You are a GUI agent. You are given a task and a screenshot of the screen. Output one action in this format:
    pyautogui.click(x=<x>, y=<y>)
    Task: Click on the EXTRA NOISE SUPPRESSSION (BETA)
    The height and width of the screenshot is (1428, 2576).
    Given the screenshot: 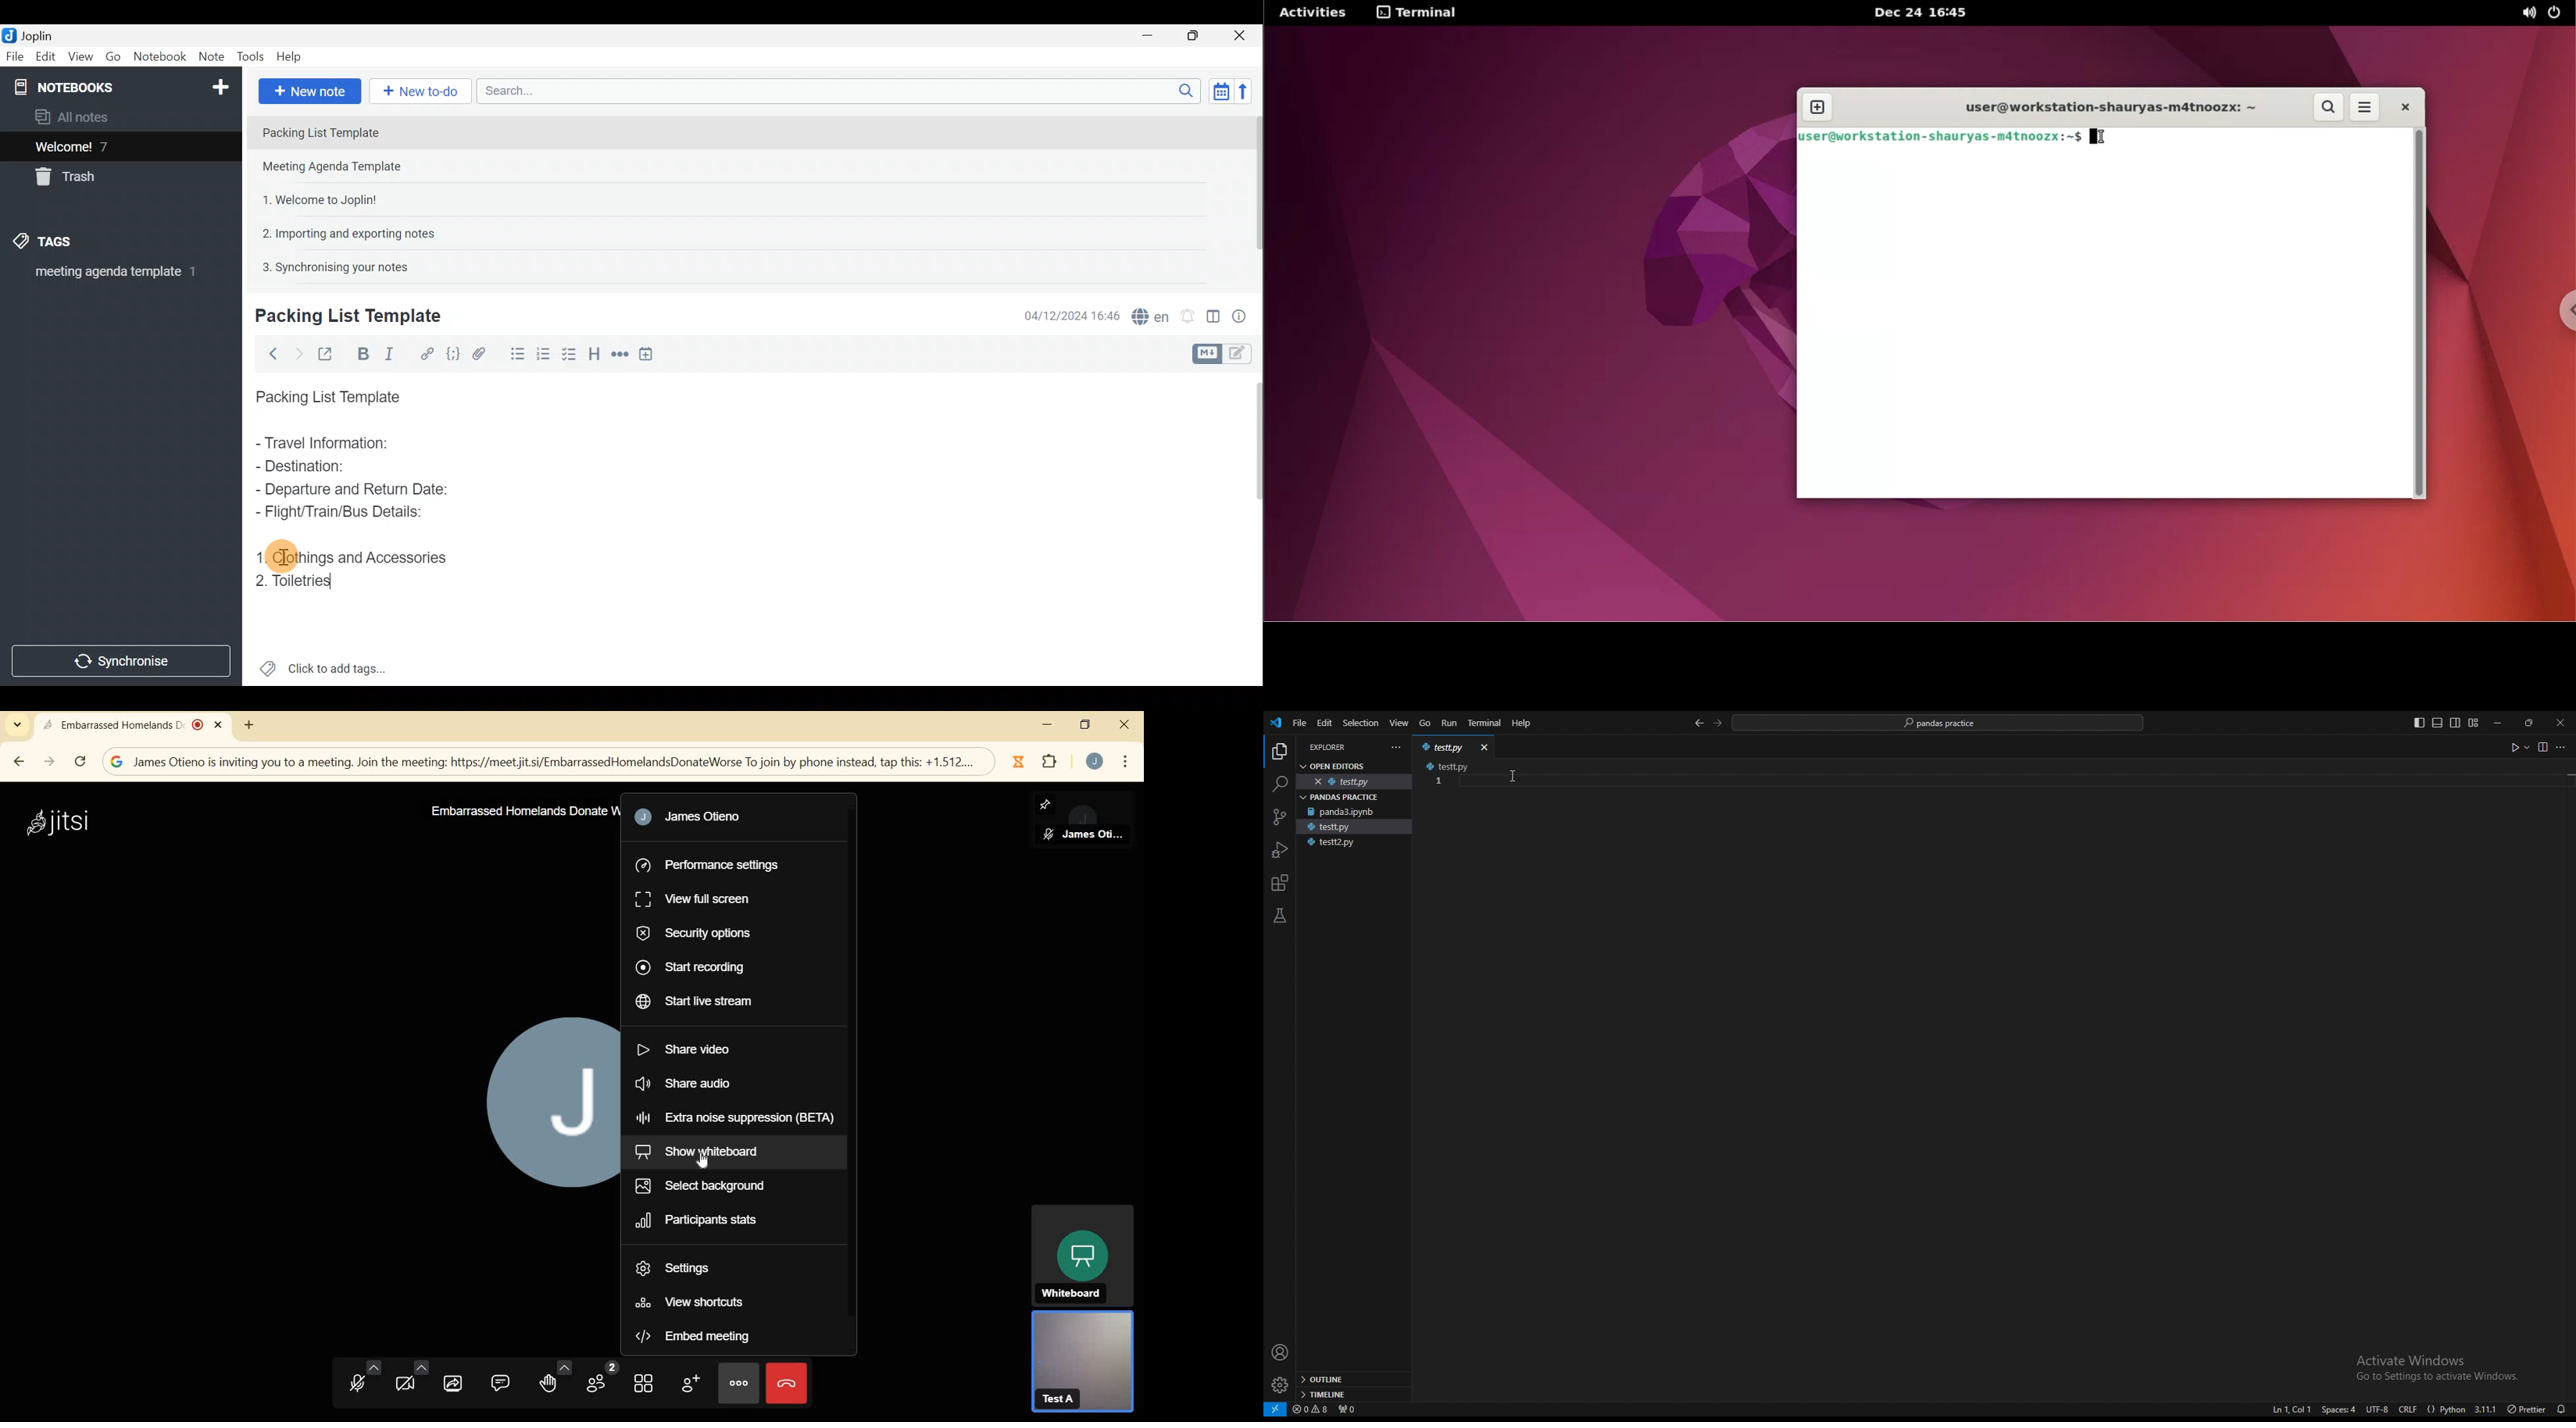 What is the action you would take?
    pyautogui.click(x=734, y=1120)
    